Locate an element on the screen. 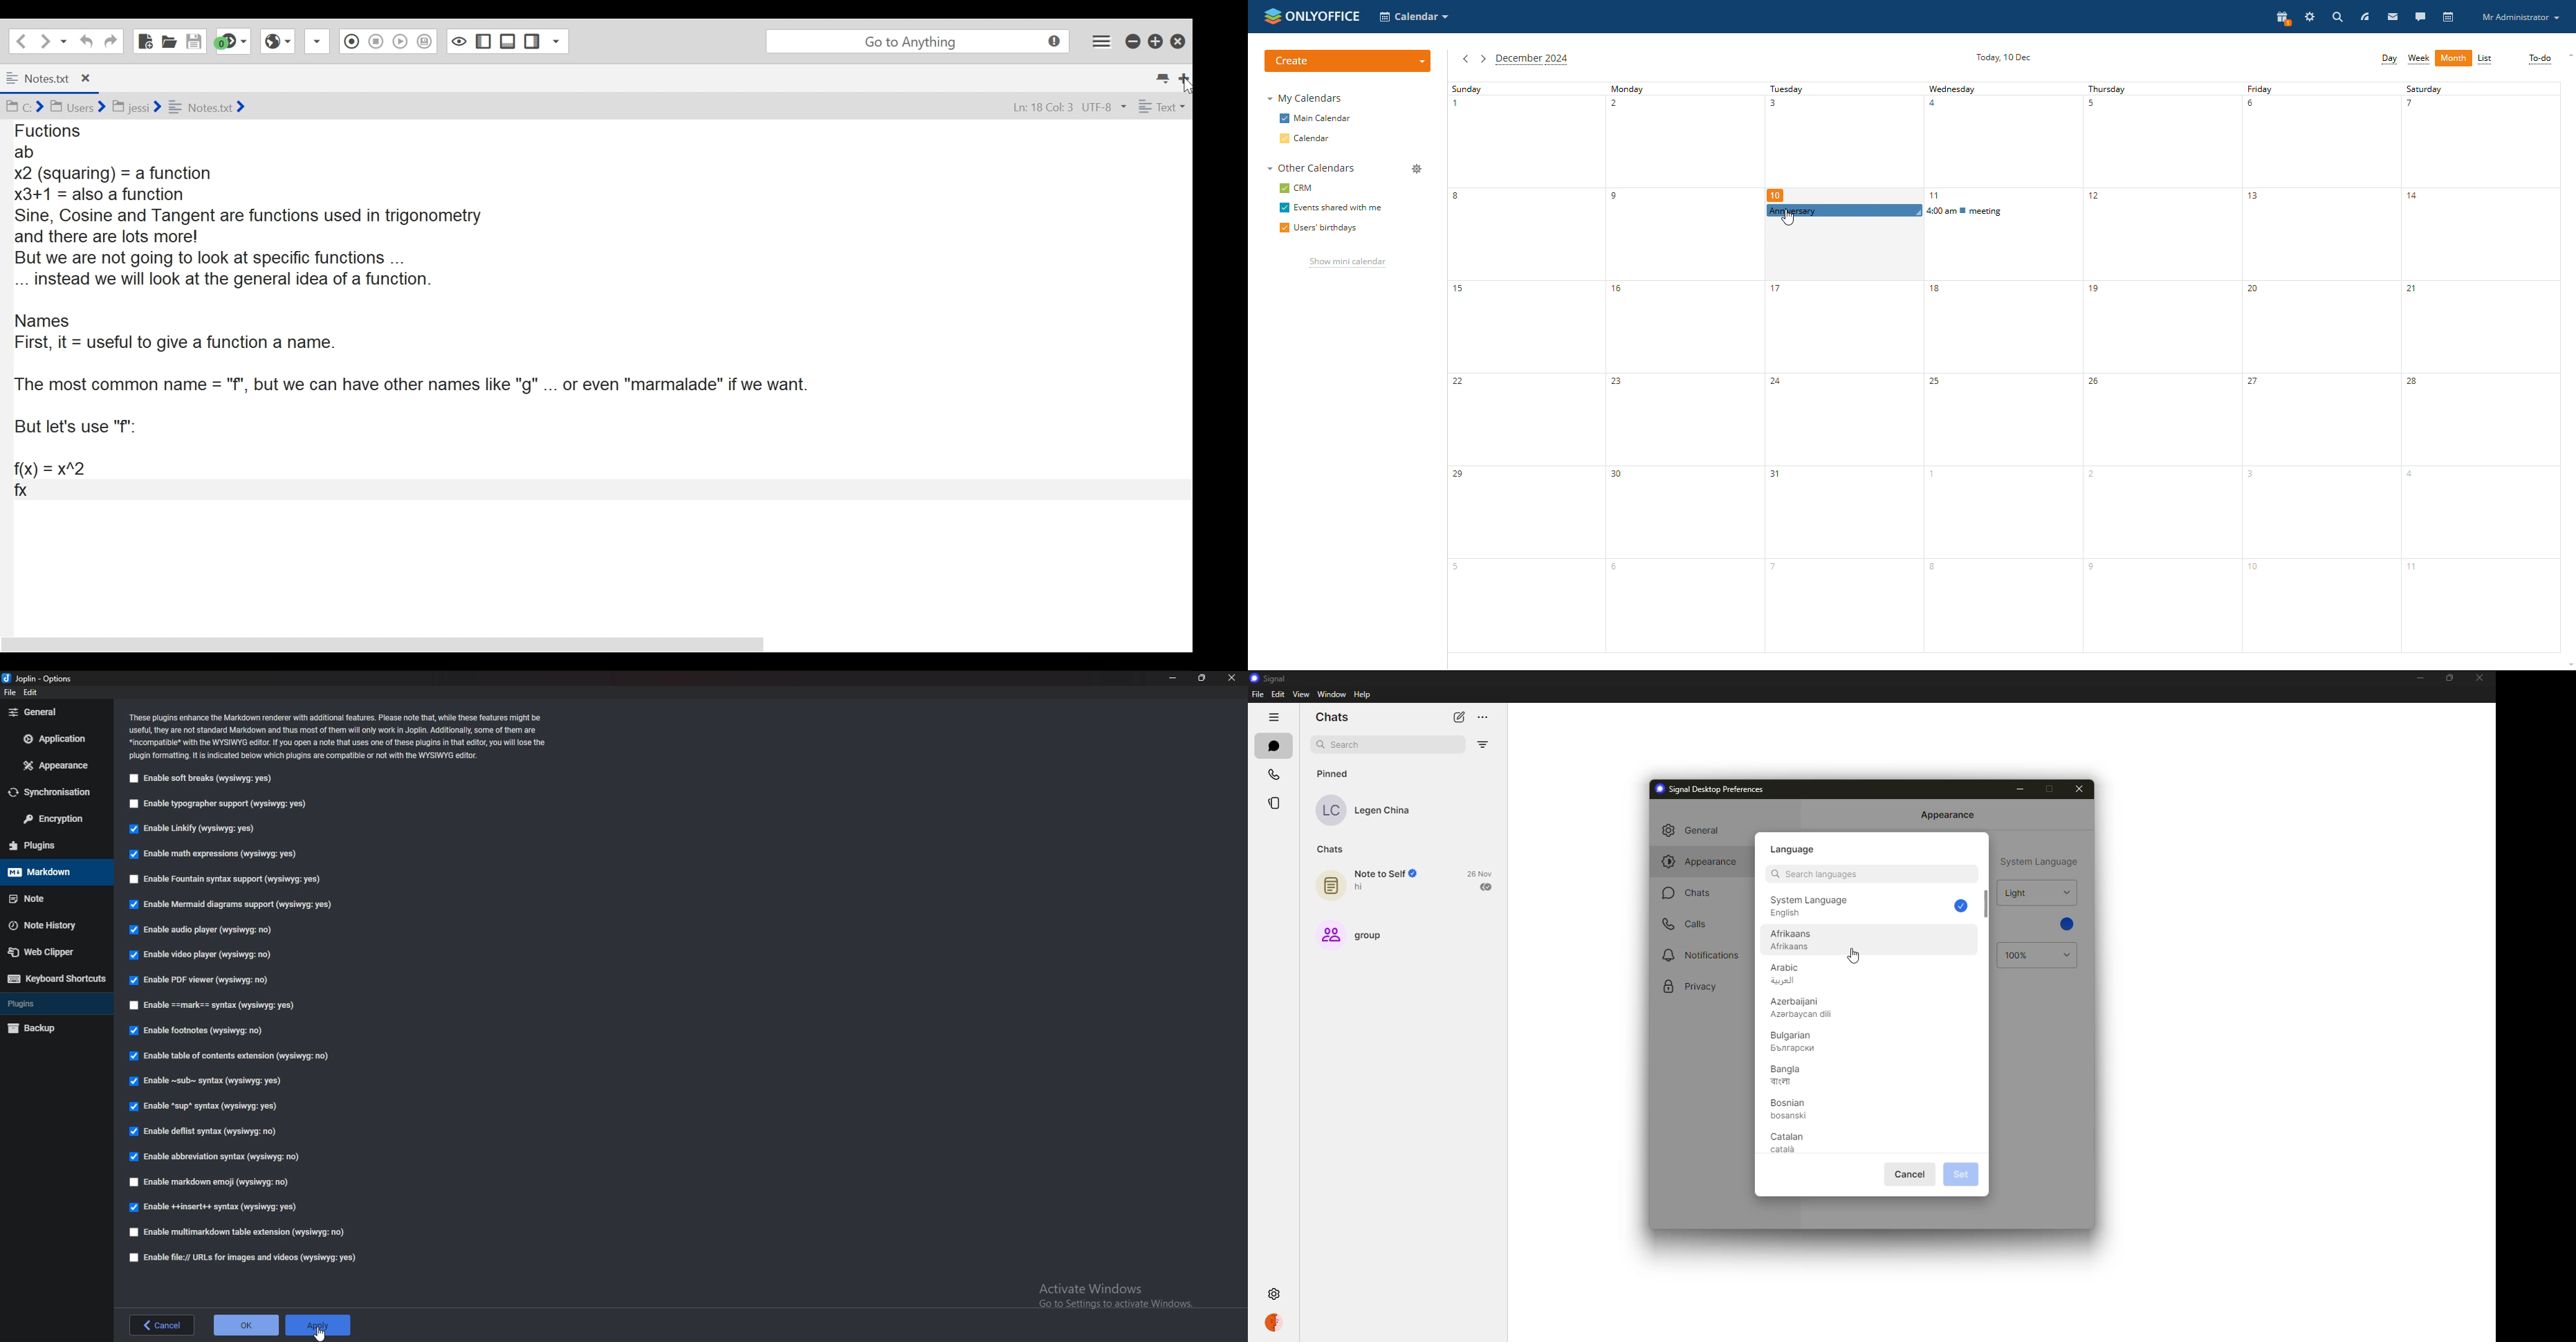  current date is located at coordinates (2006, 56).